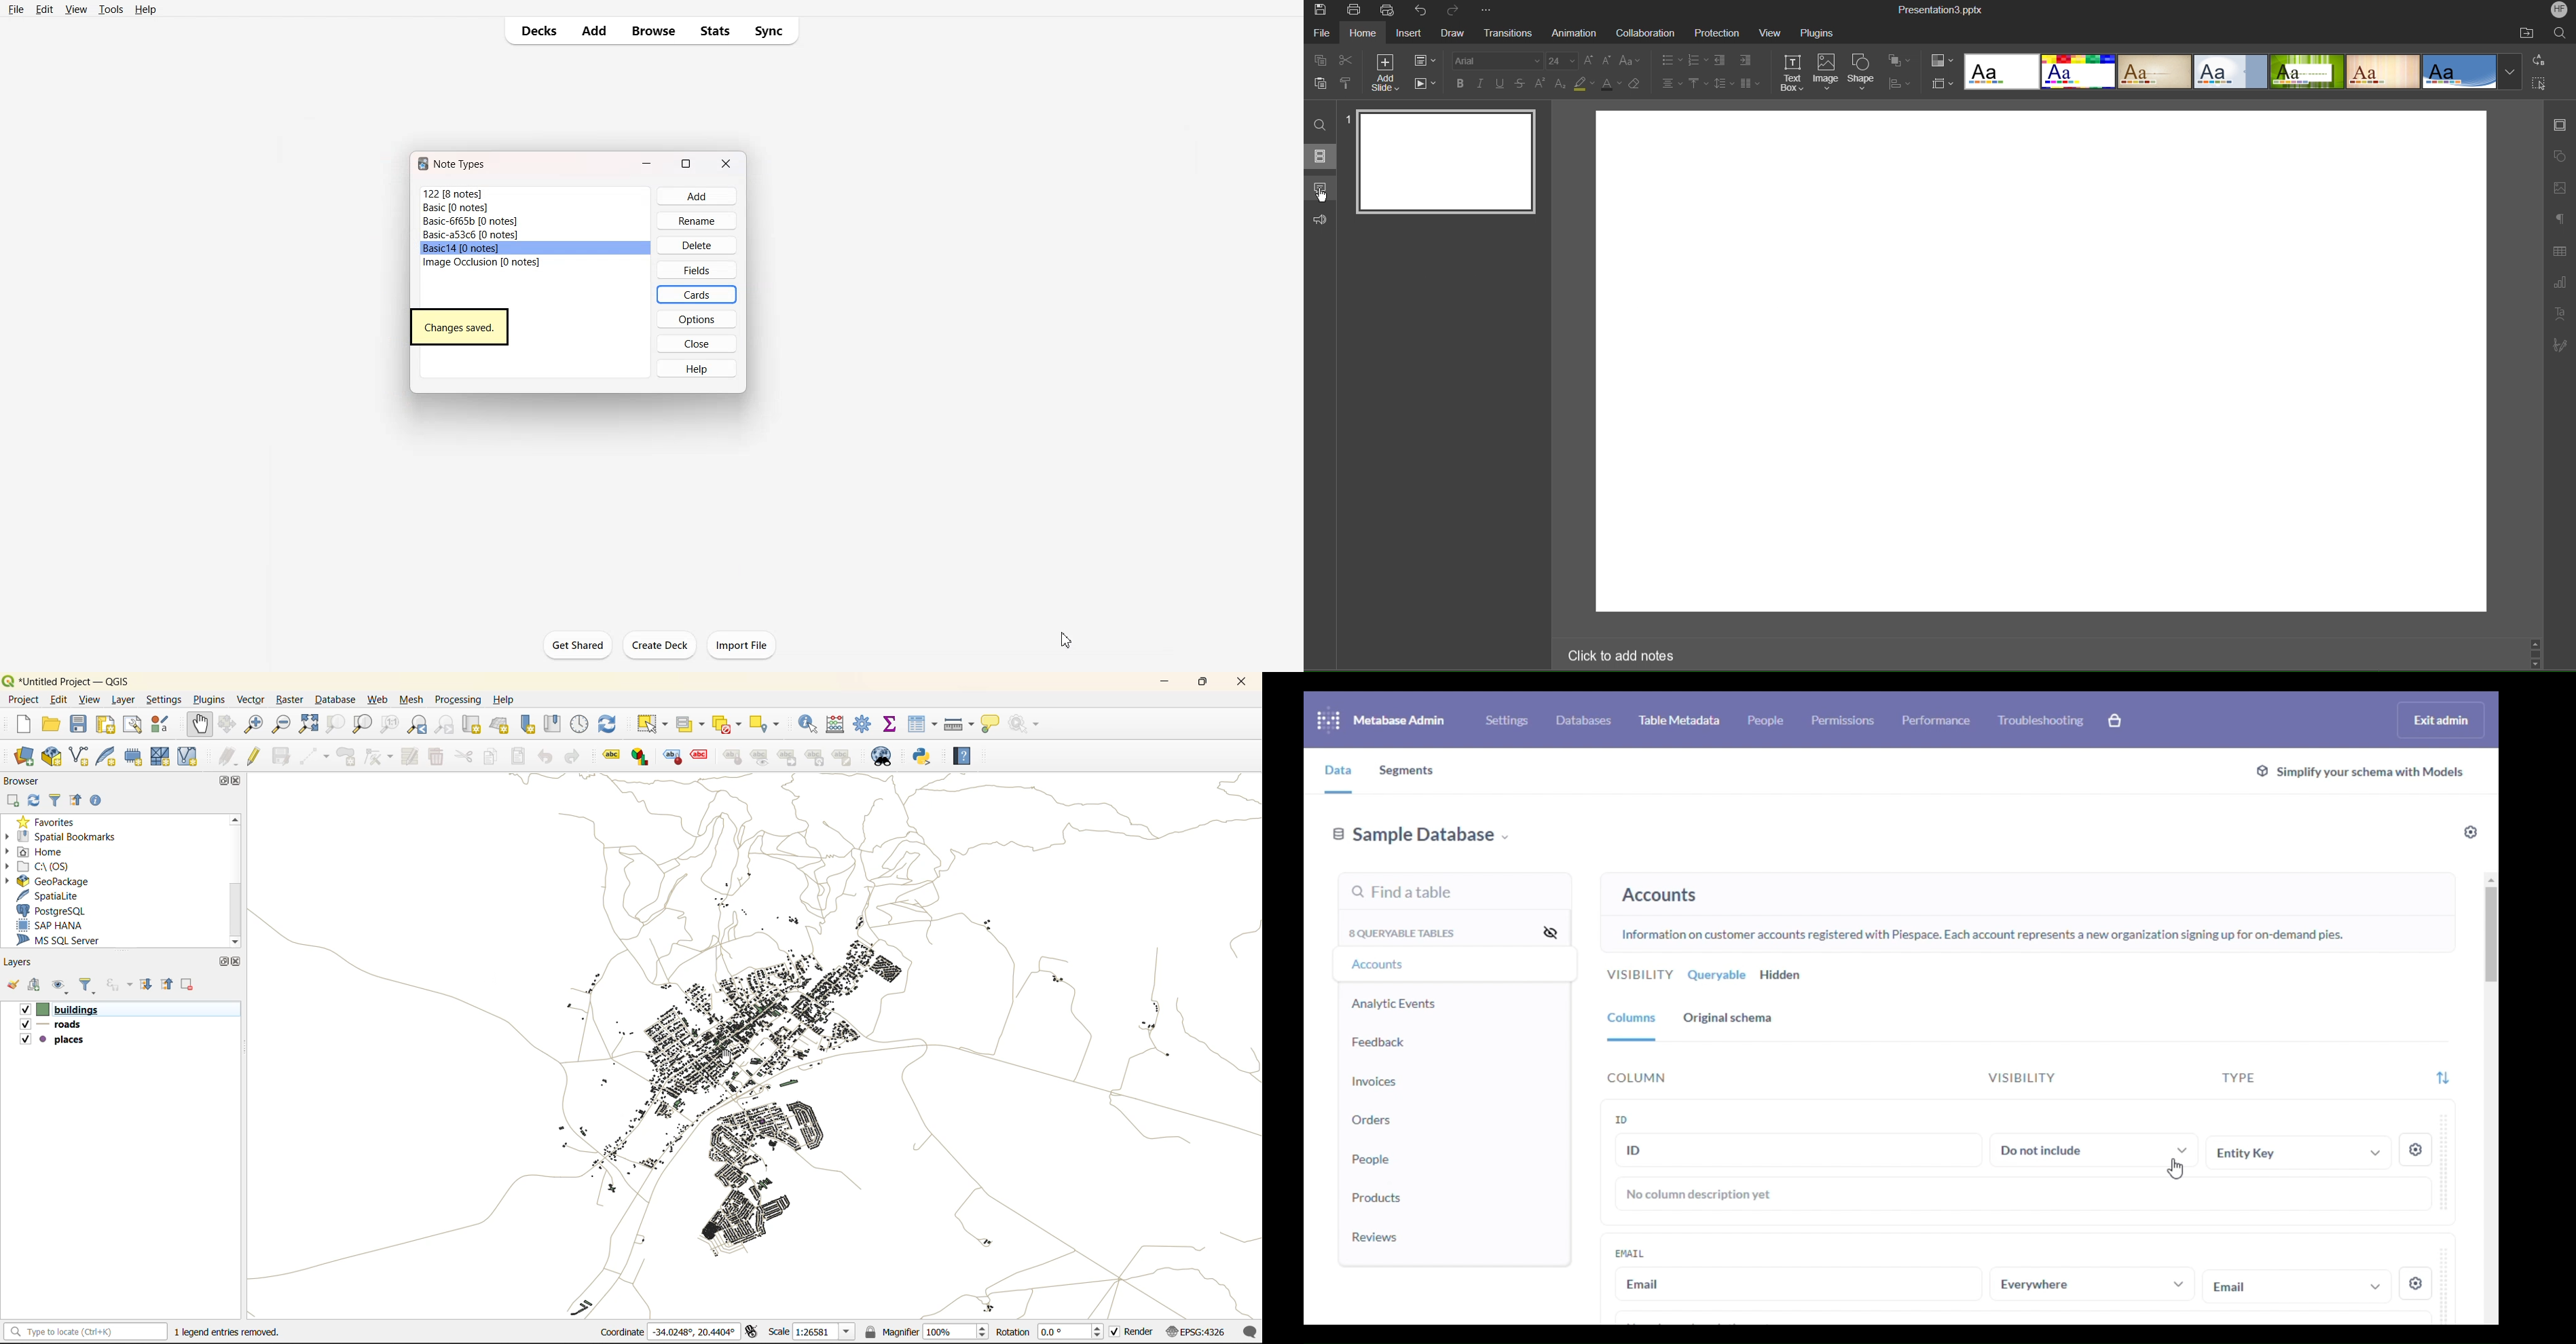  Describe the element at coordinates (2238, 1078) in the screenshot. I see `type` at that location.